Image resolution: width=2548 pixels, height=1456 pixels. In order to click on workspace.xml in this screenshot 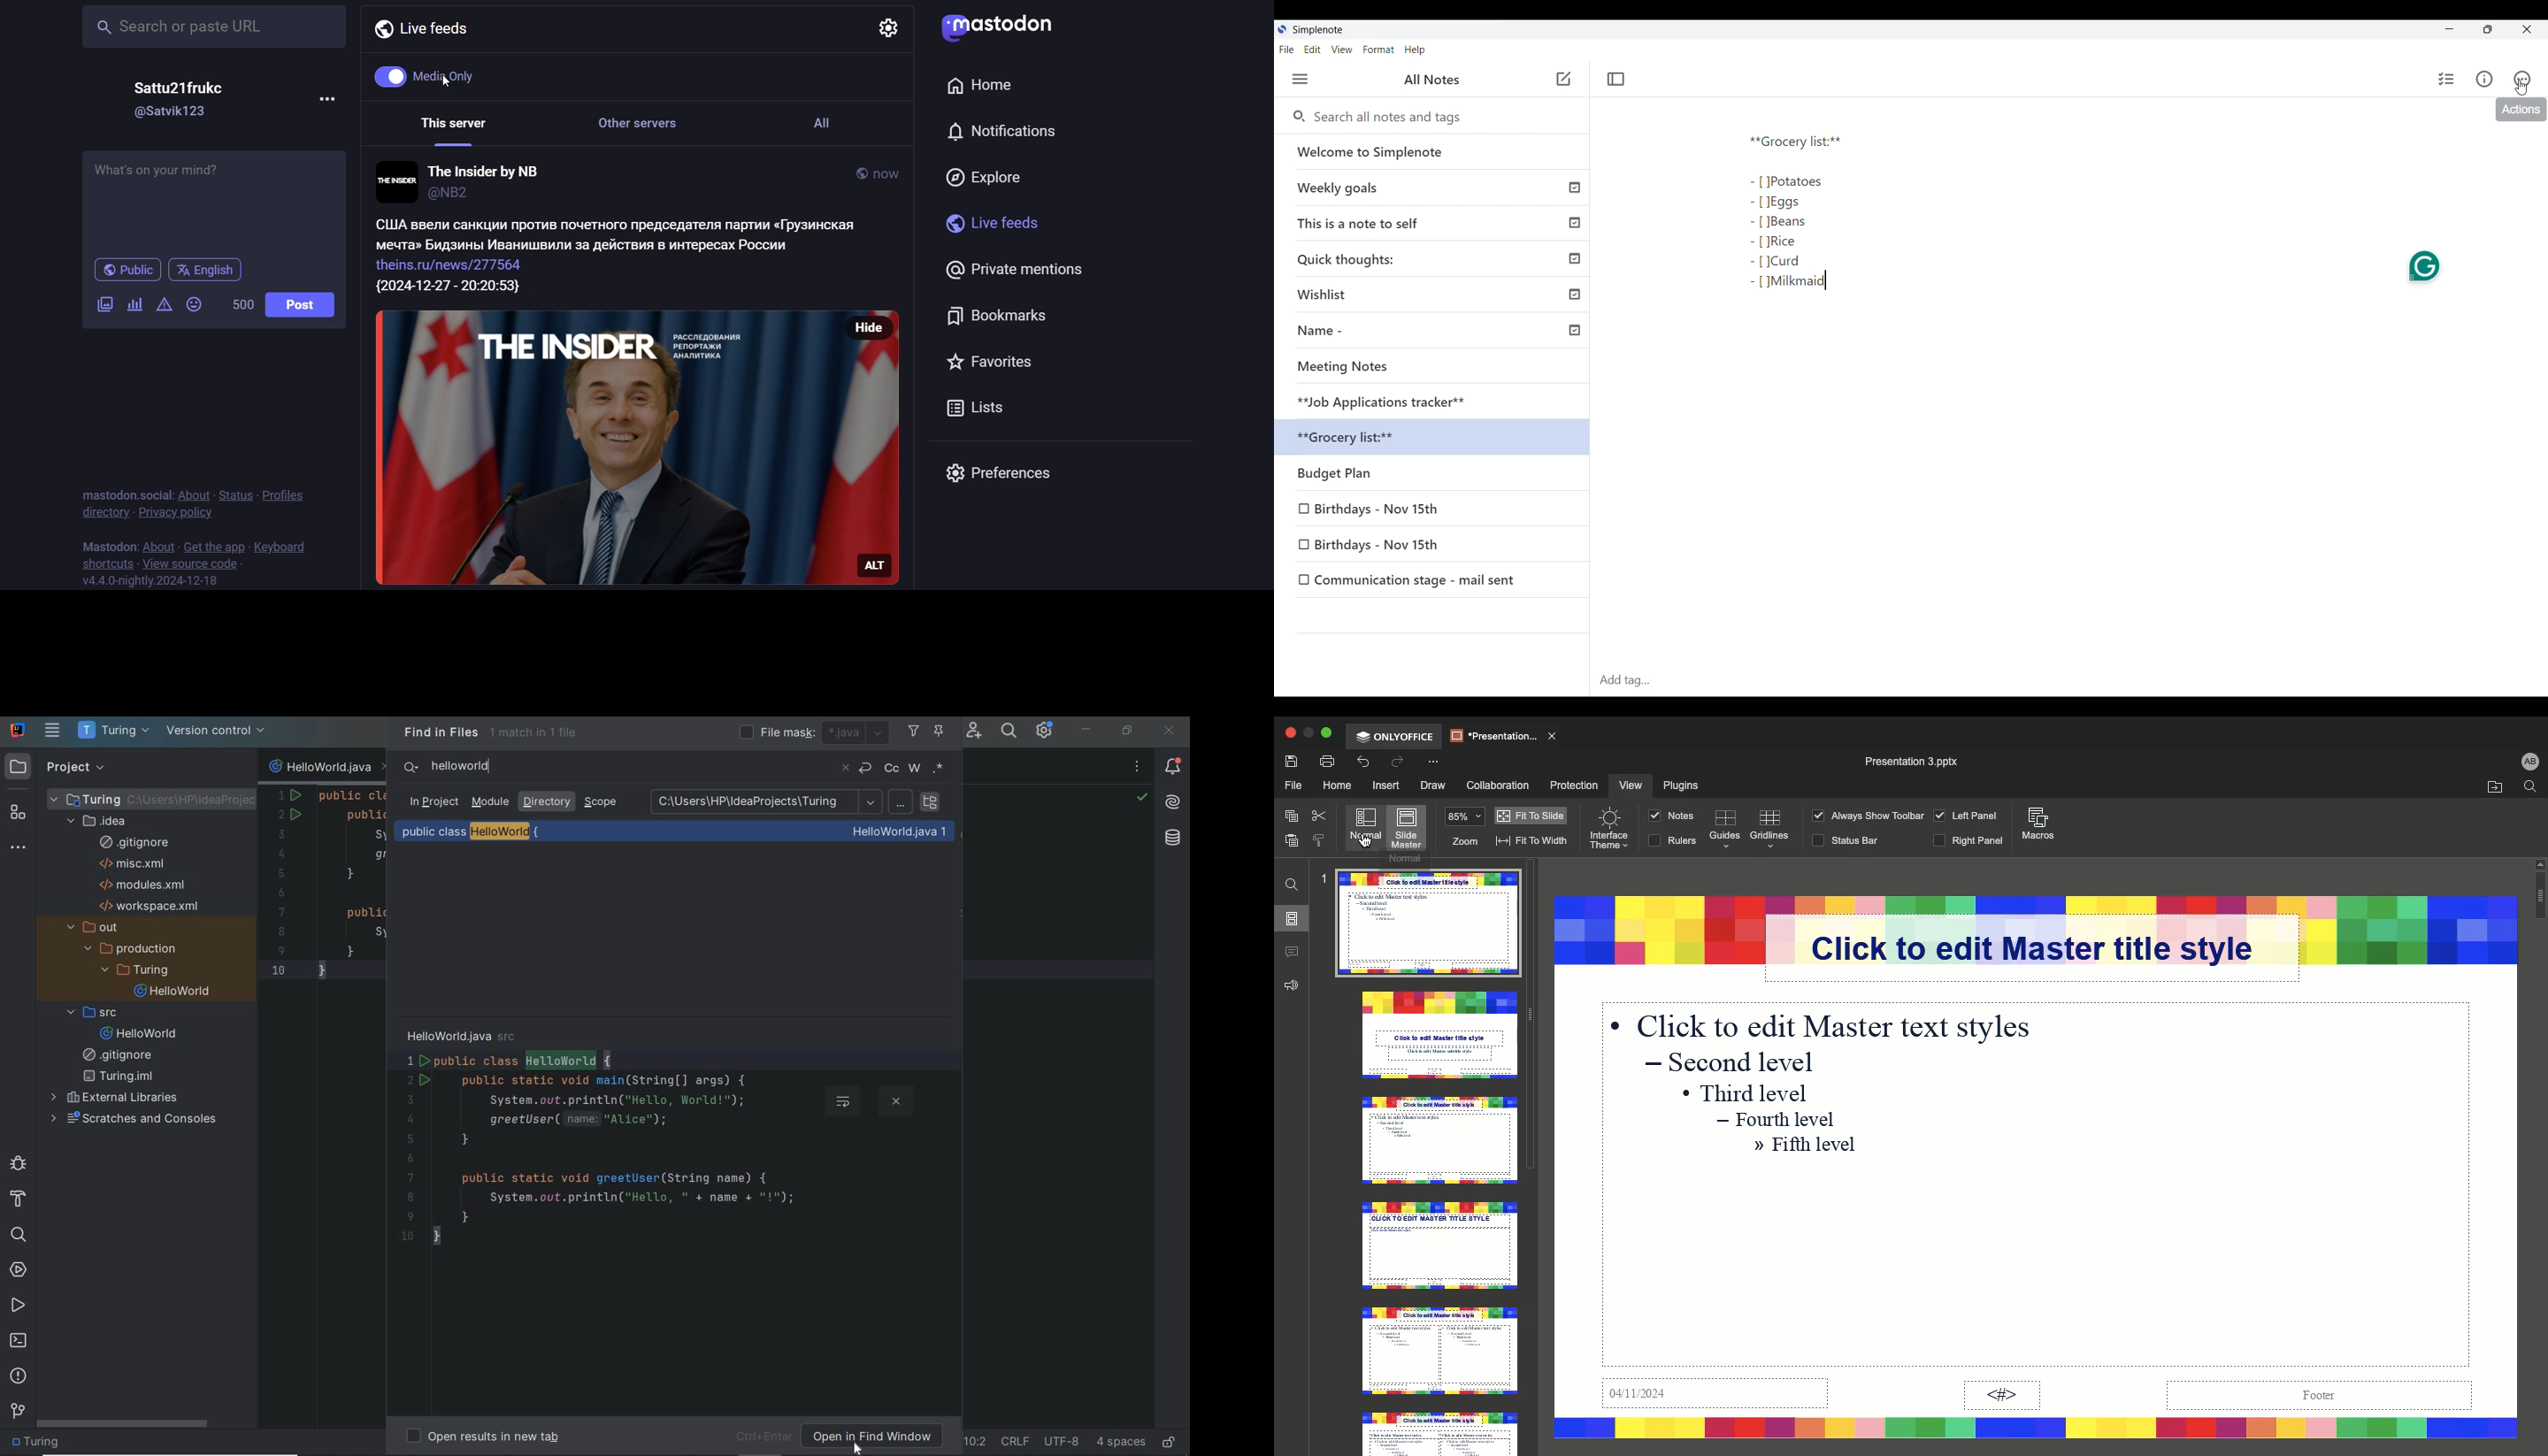, I will do `click(153, 906)`.